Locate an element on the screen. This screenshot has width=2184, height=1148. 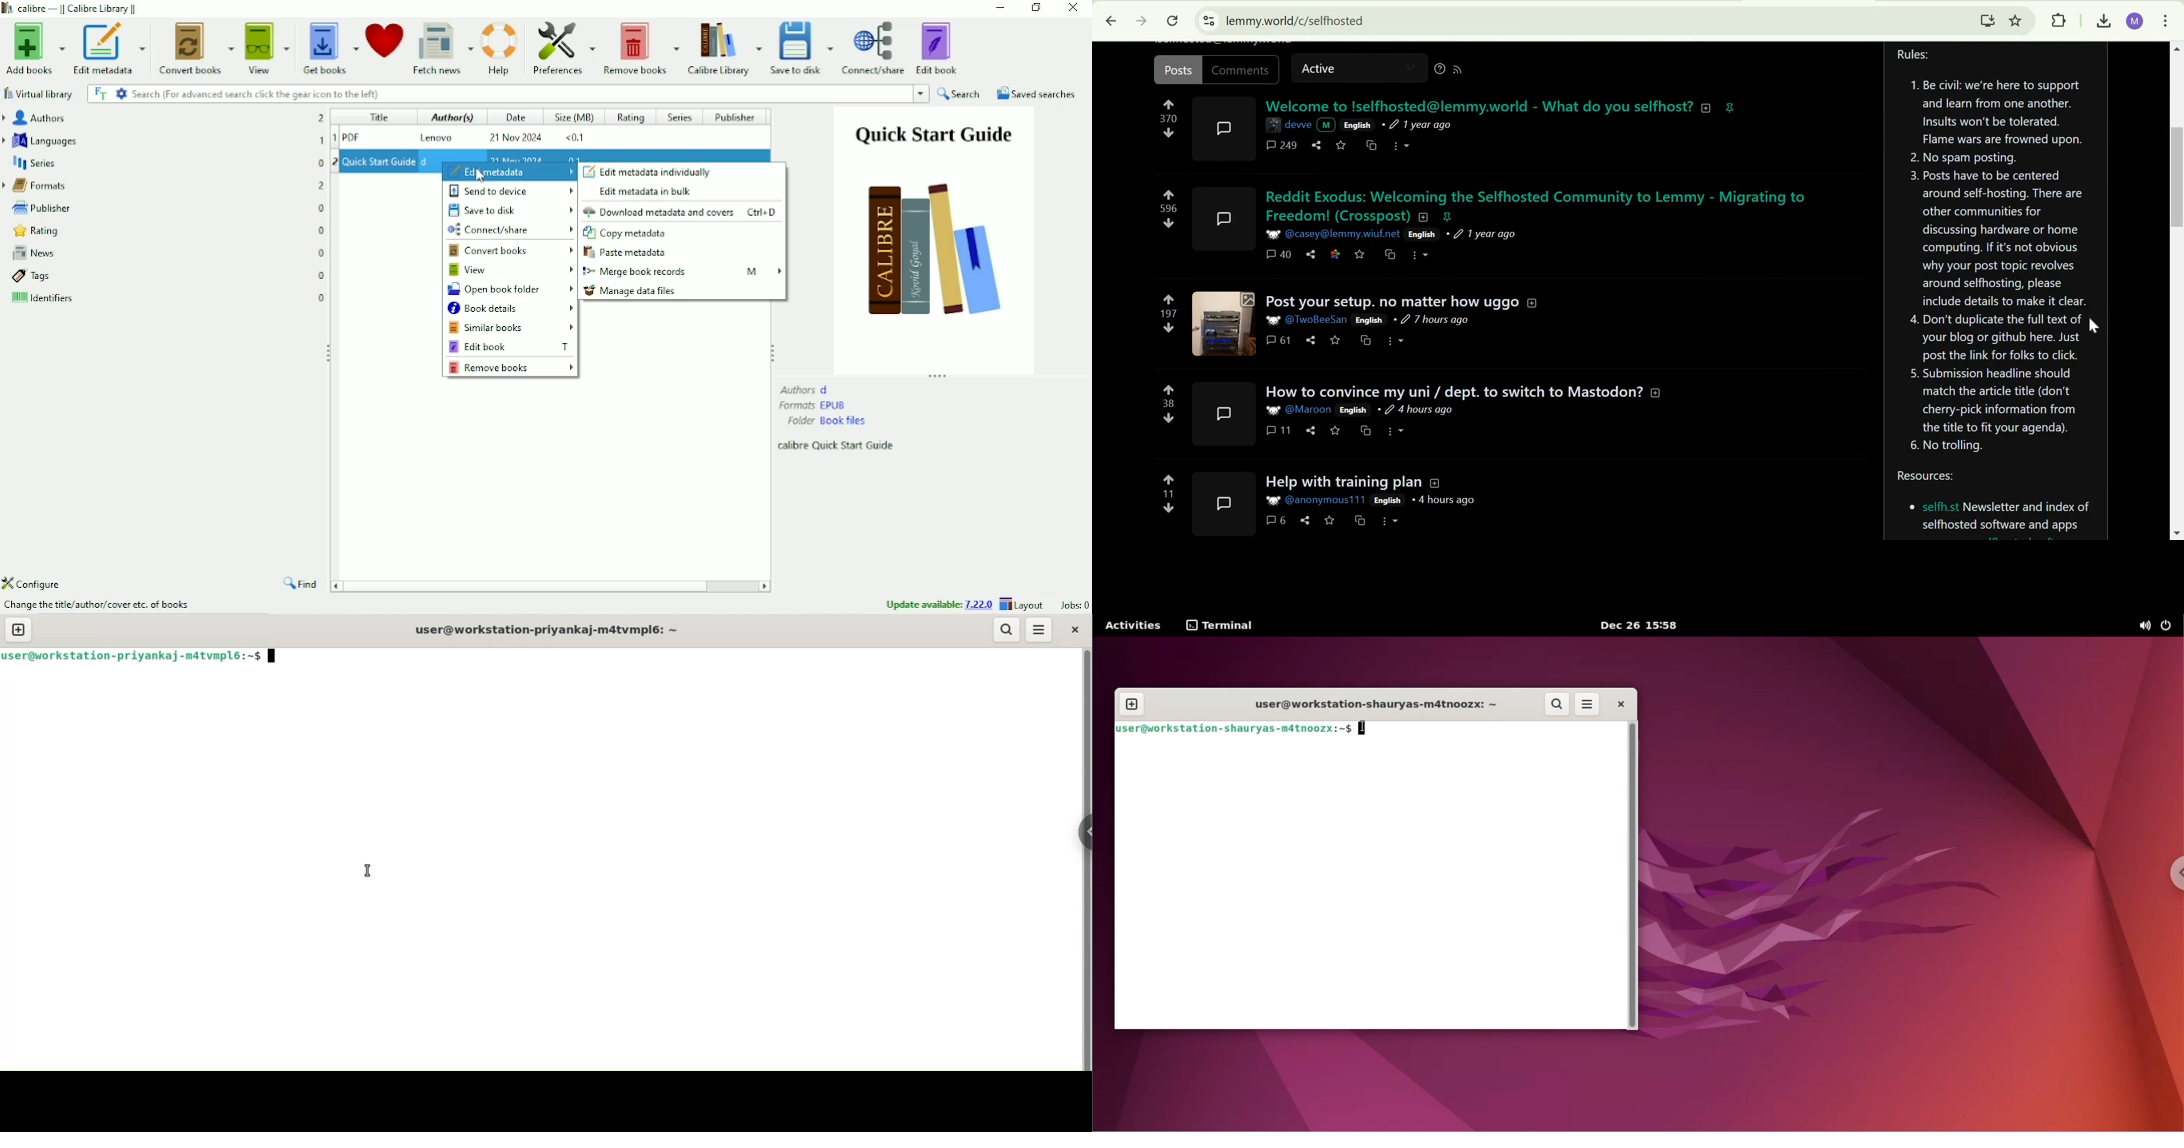
expand here is located at coordinates (1221, 503).